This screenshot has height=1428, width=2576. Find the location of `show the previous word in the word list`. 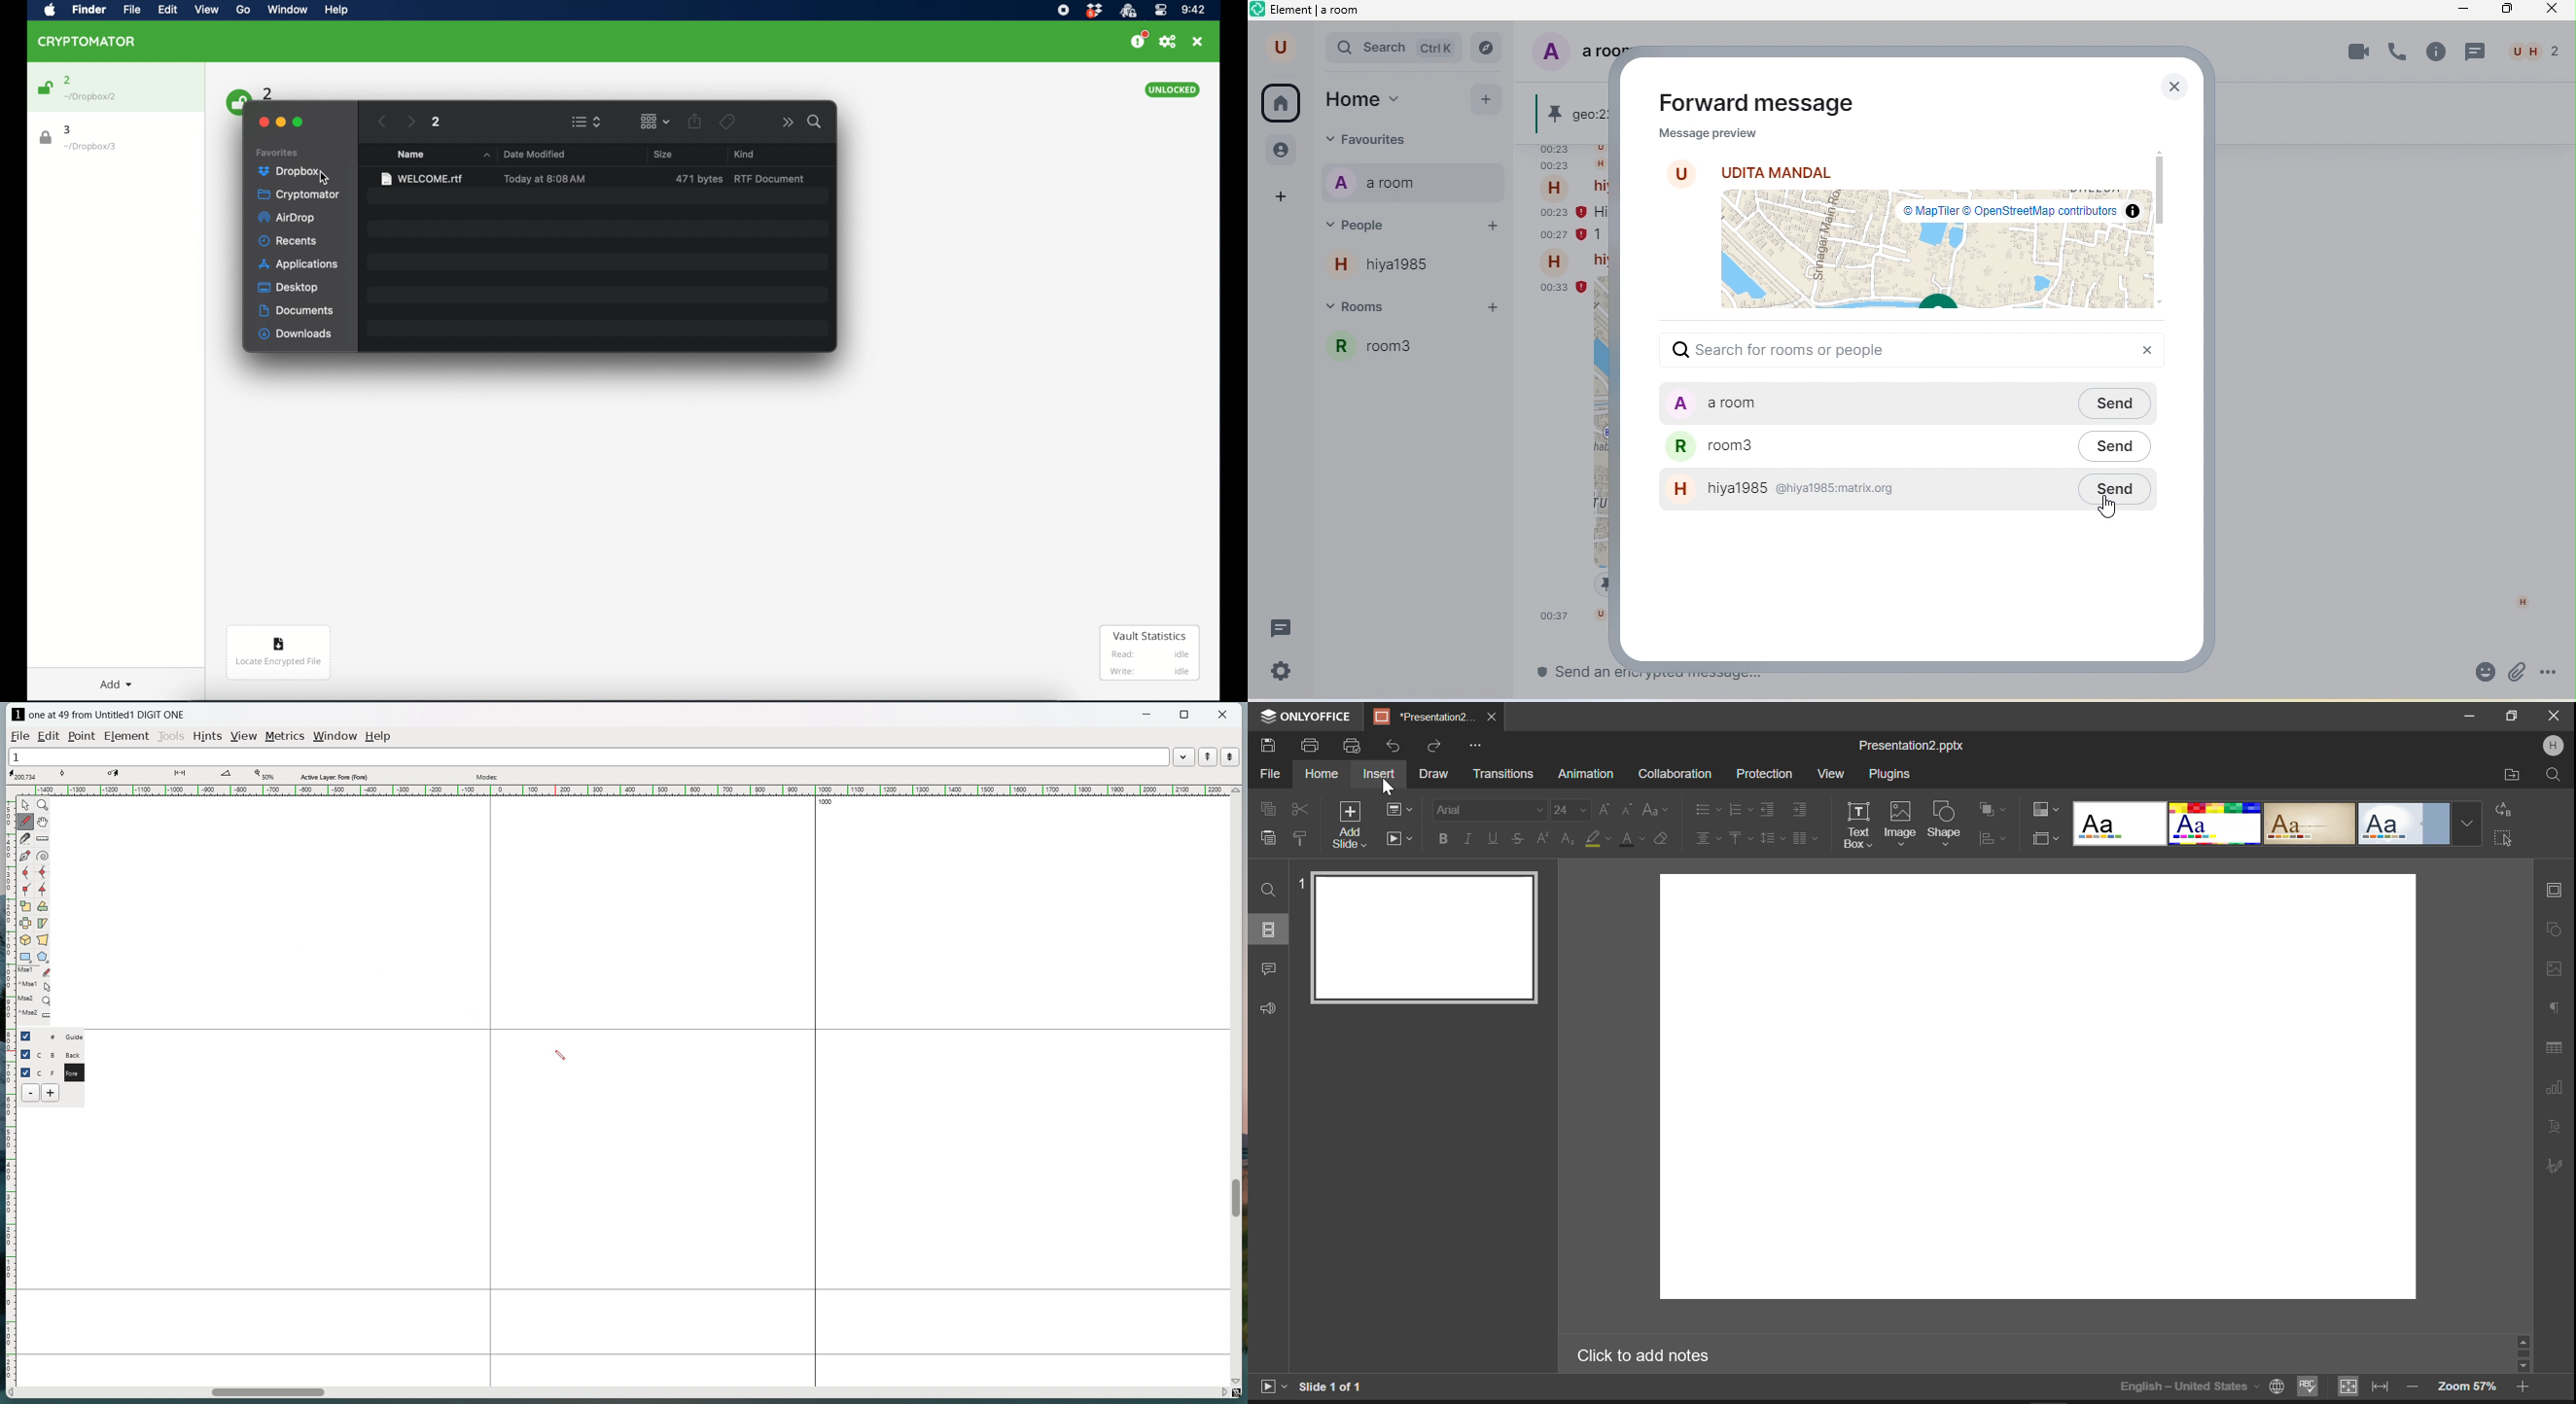

show the previous word in the word list is located at coordinates (1208, 757).